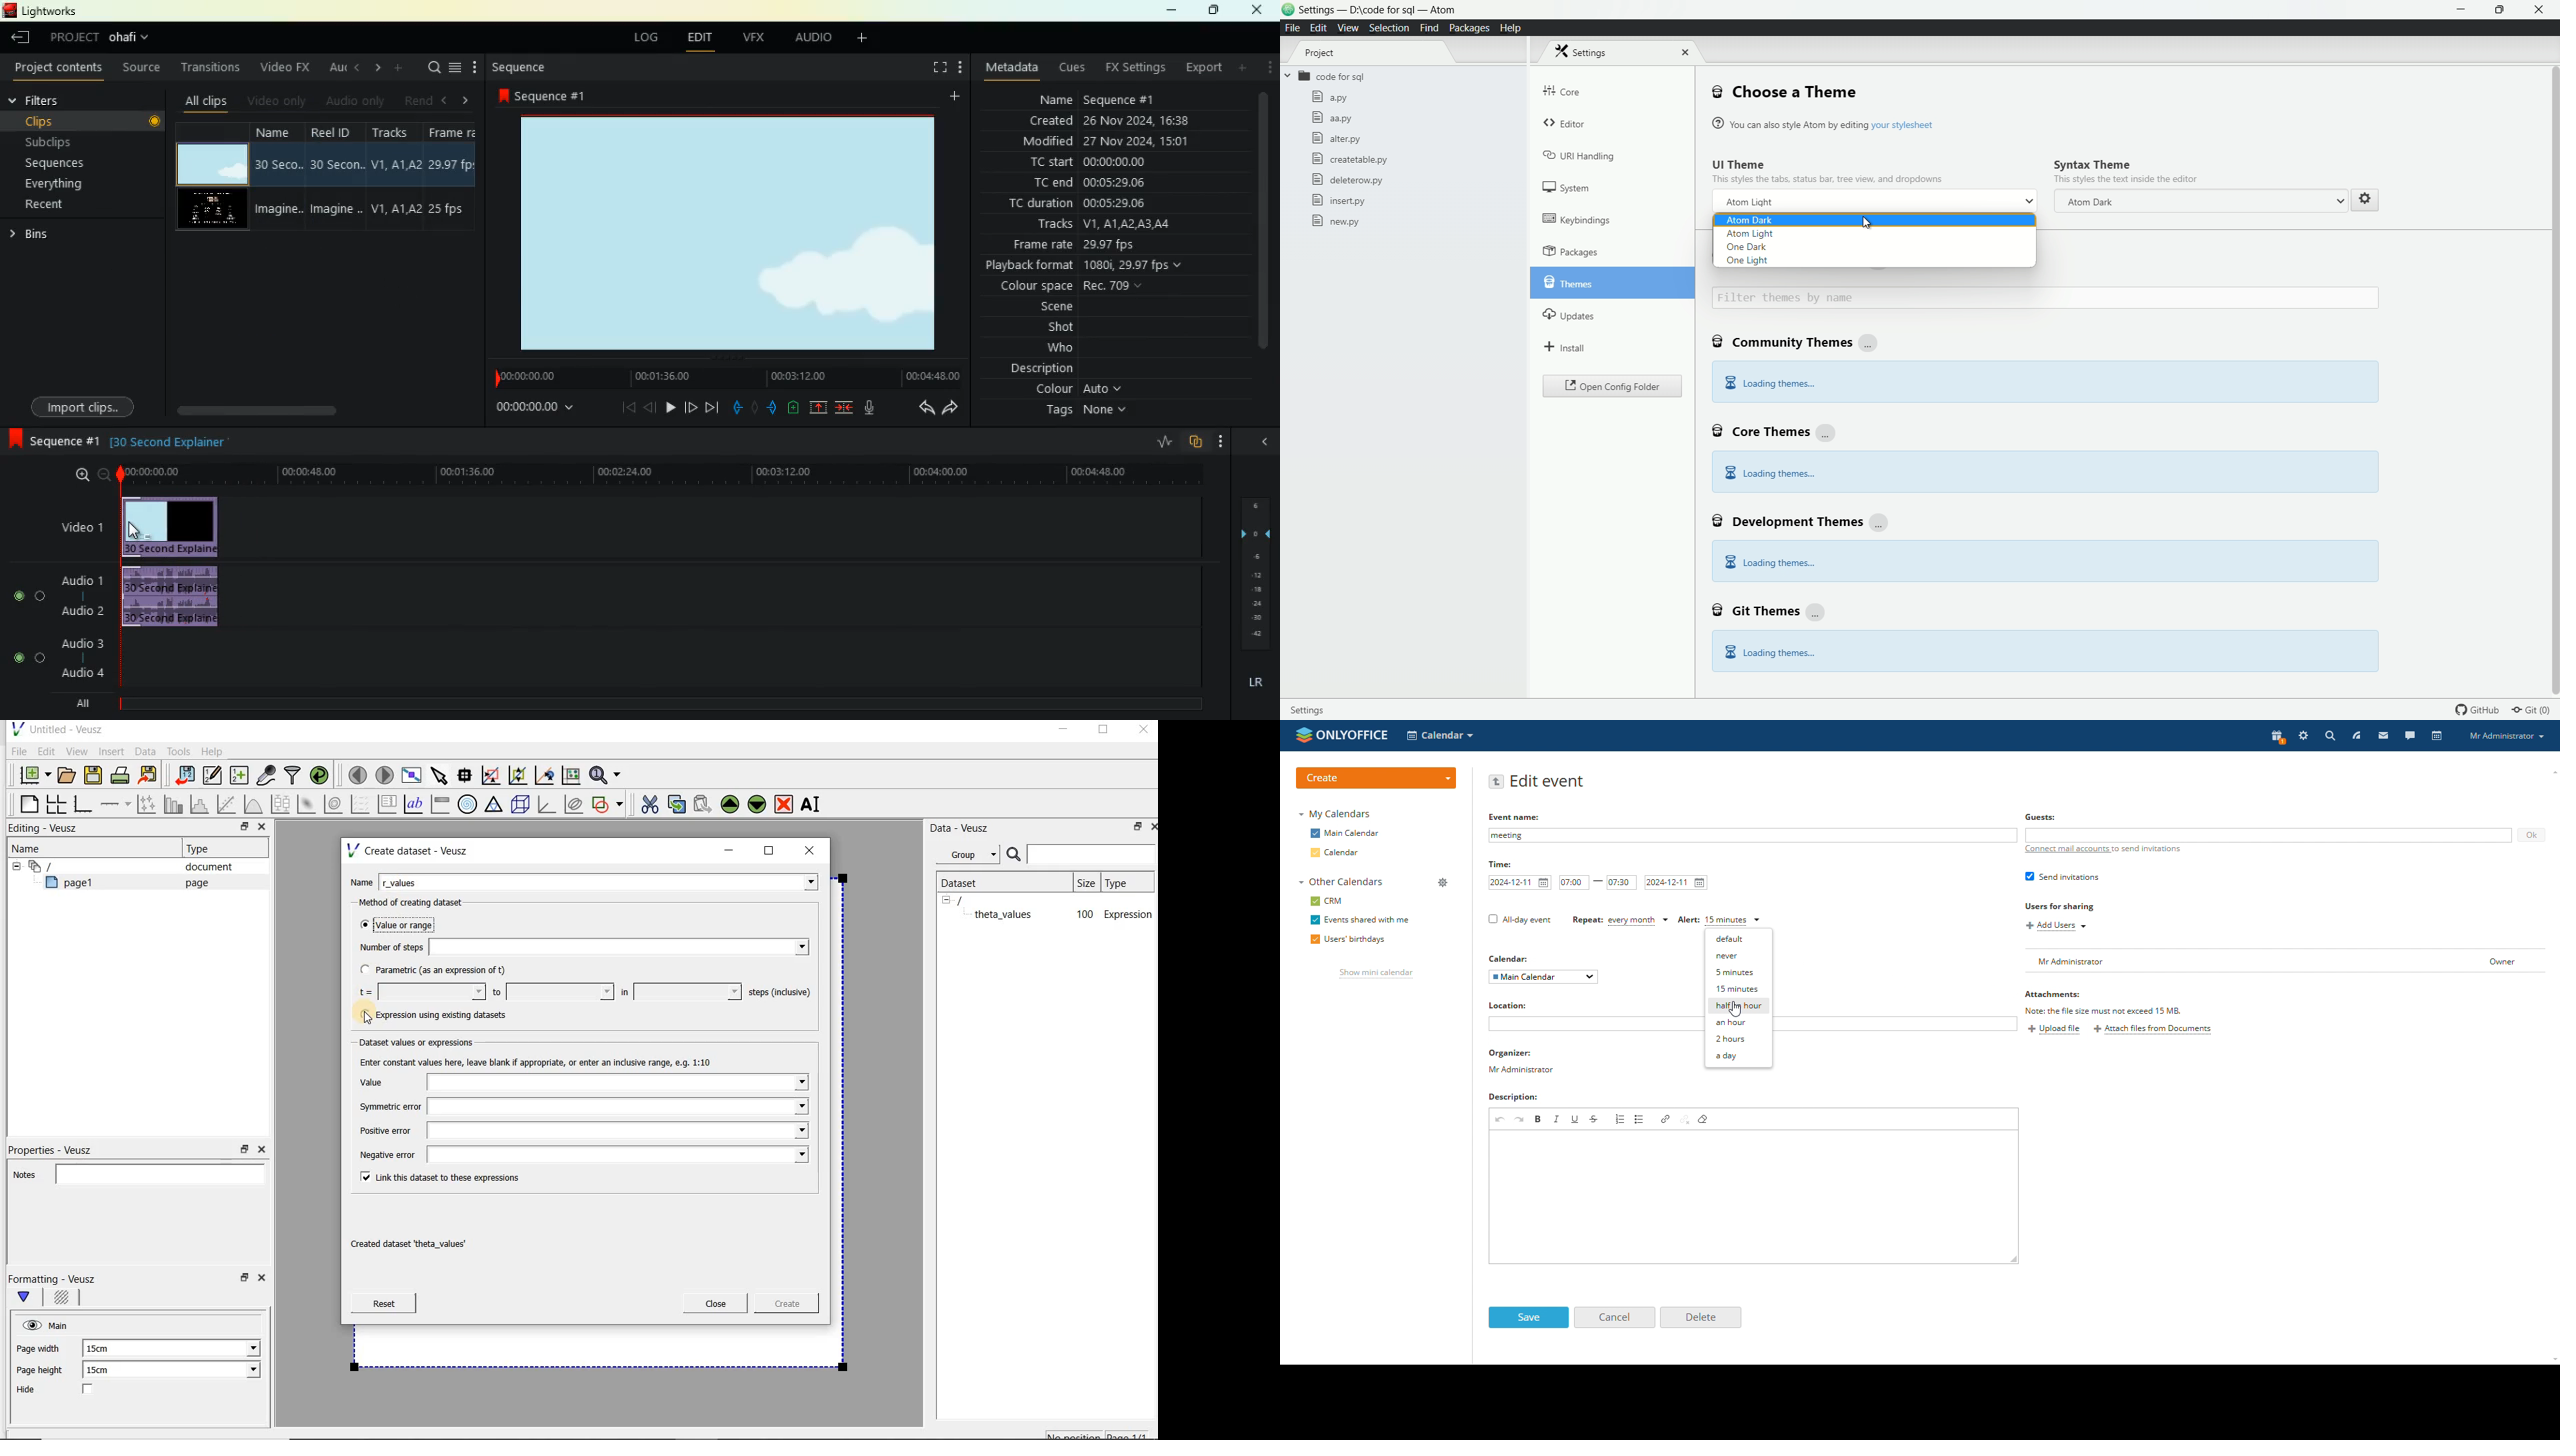  Describe the element at coordinates (624, 407) in the screenshot. I see `beggining` at that location.